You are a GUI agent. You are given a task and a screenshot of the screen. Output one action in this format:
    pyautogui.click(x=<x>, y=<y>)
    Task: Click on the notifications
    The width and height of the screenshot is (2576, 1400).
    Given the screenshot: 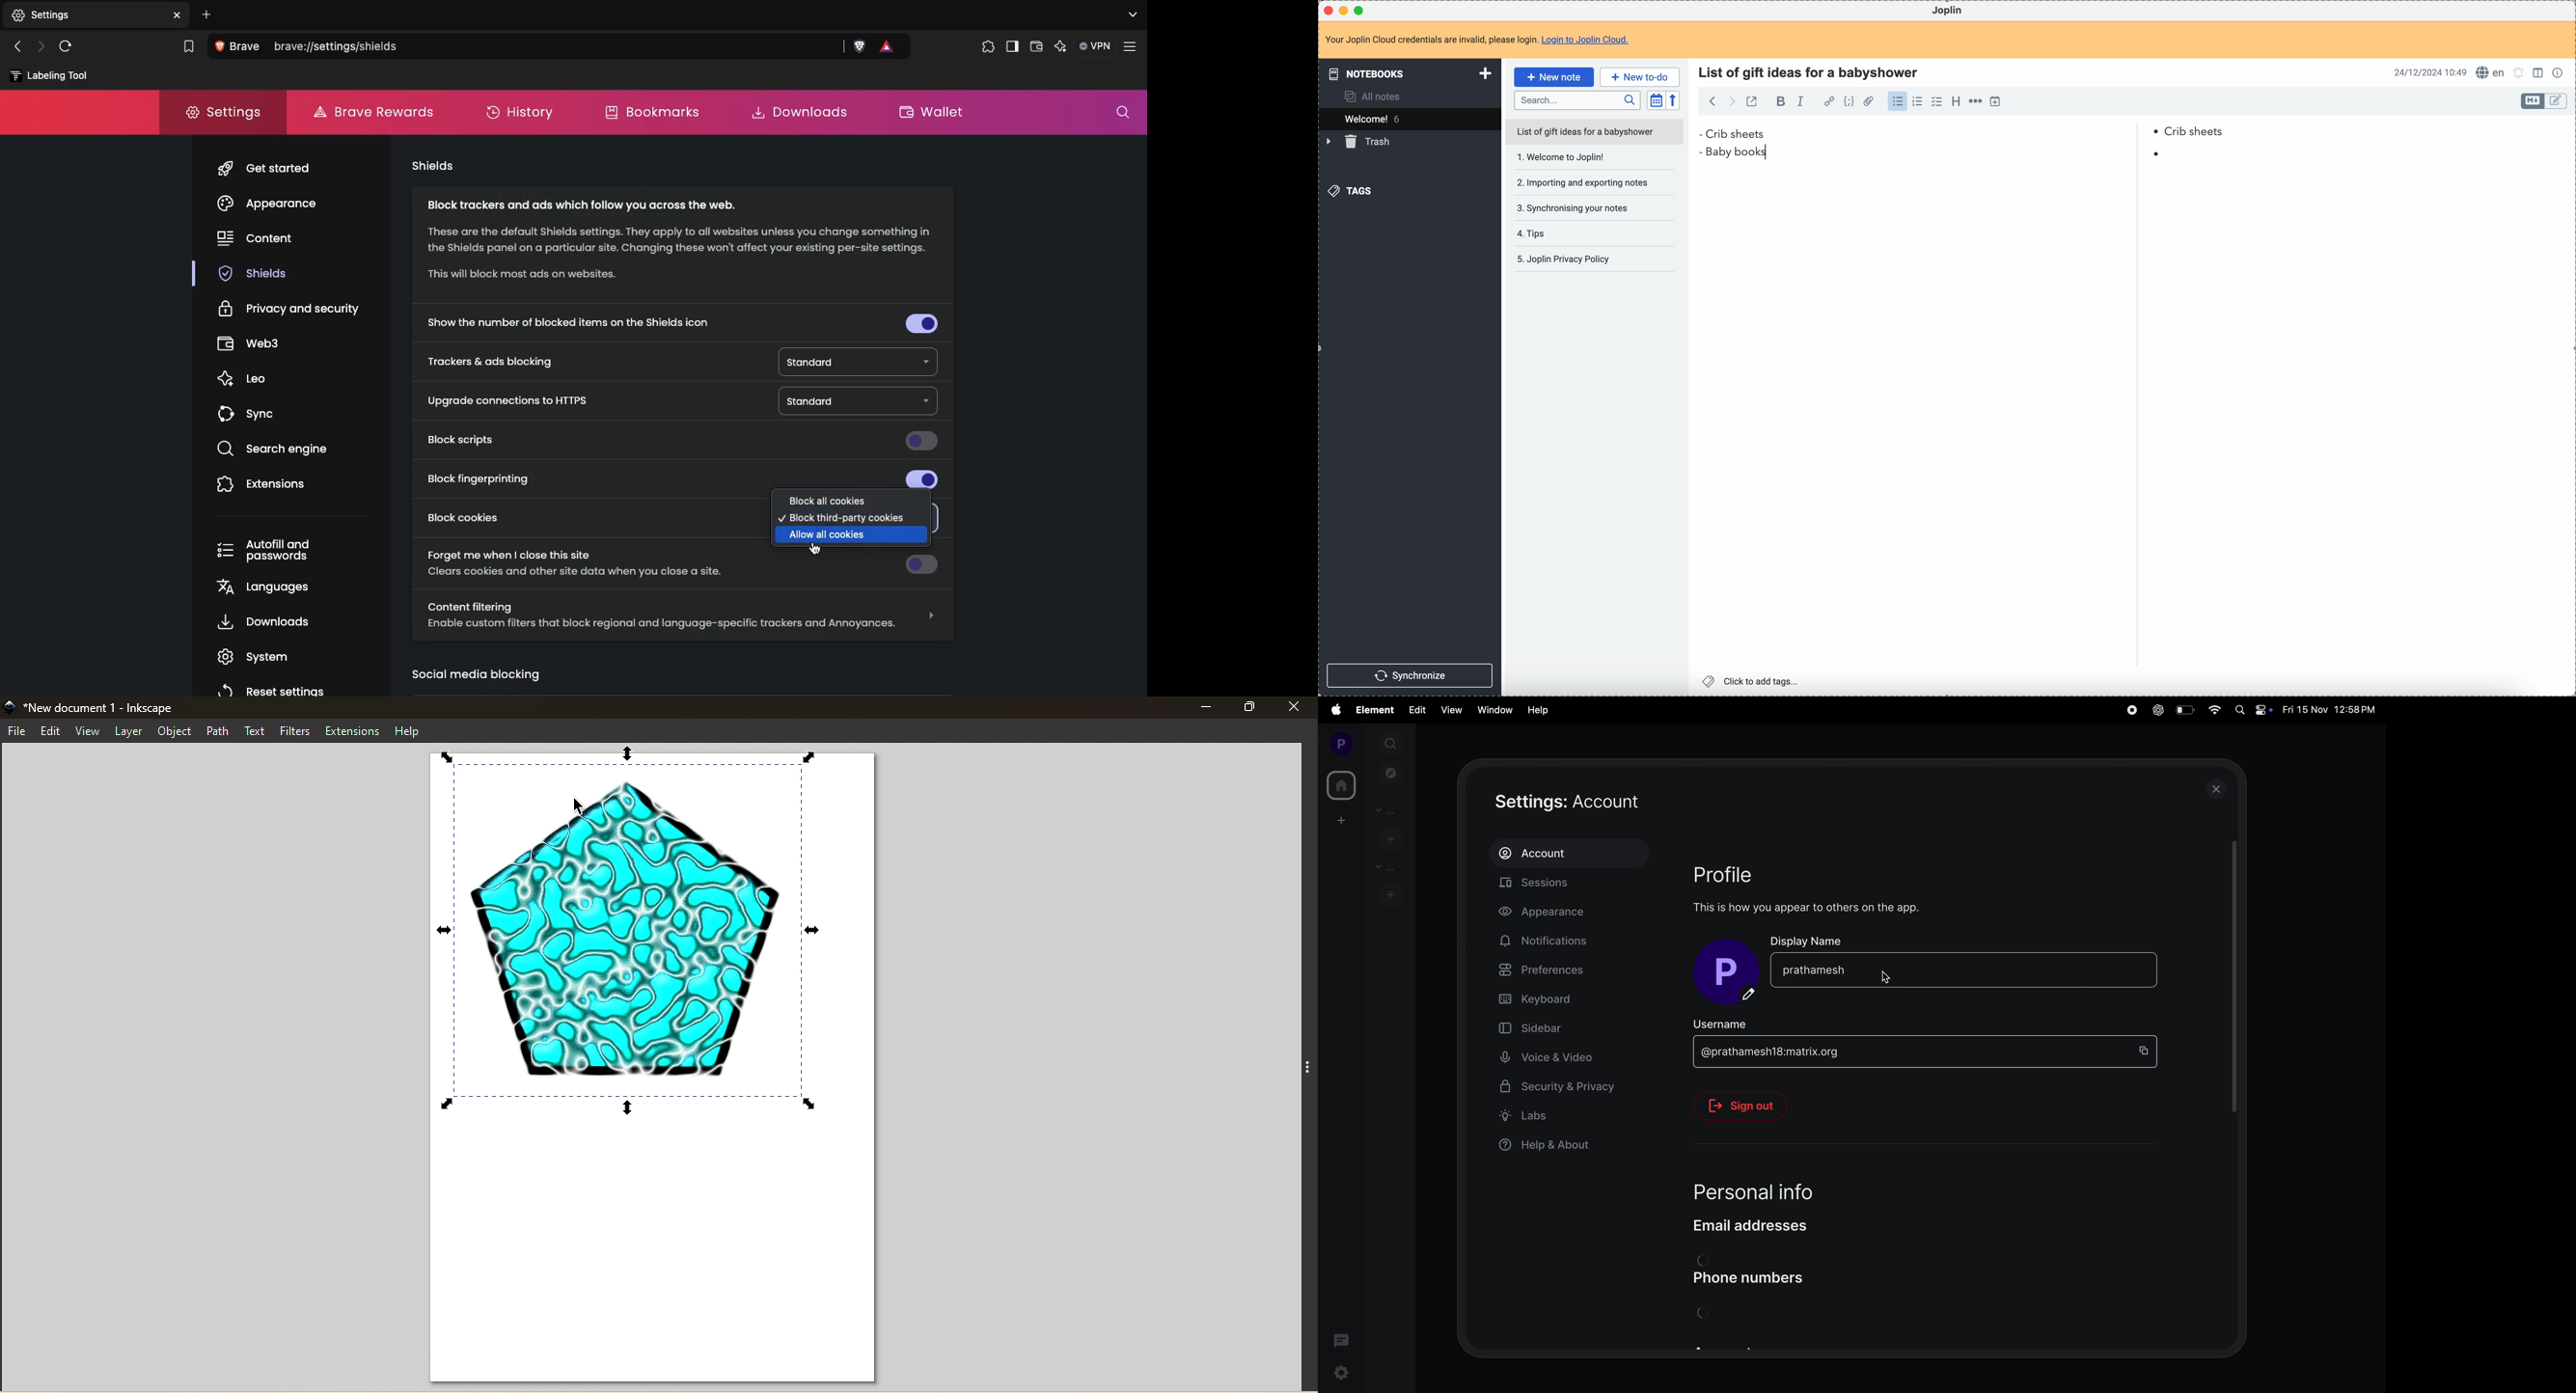 What is the action you would take?
    pyautogui.click(x=1548, y=941)
    